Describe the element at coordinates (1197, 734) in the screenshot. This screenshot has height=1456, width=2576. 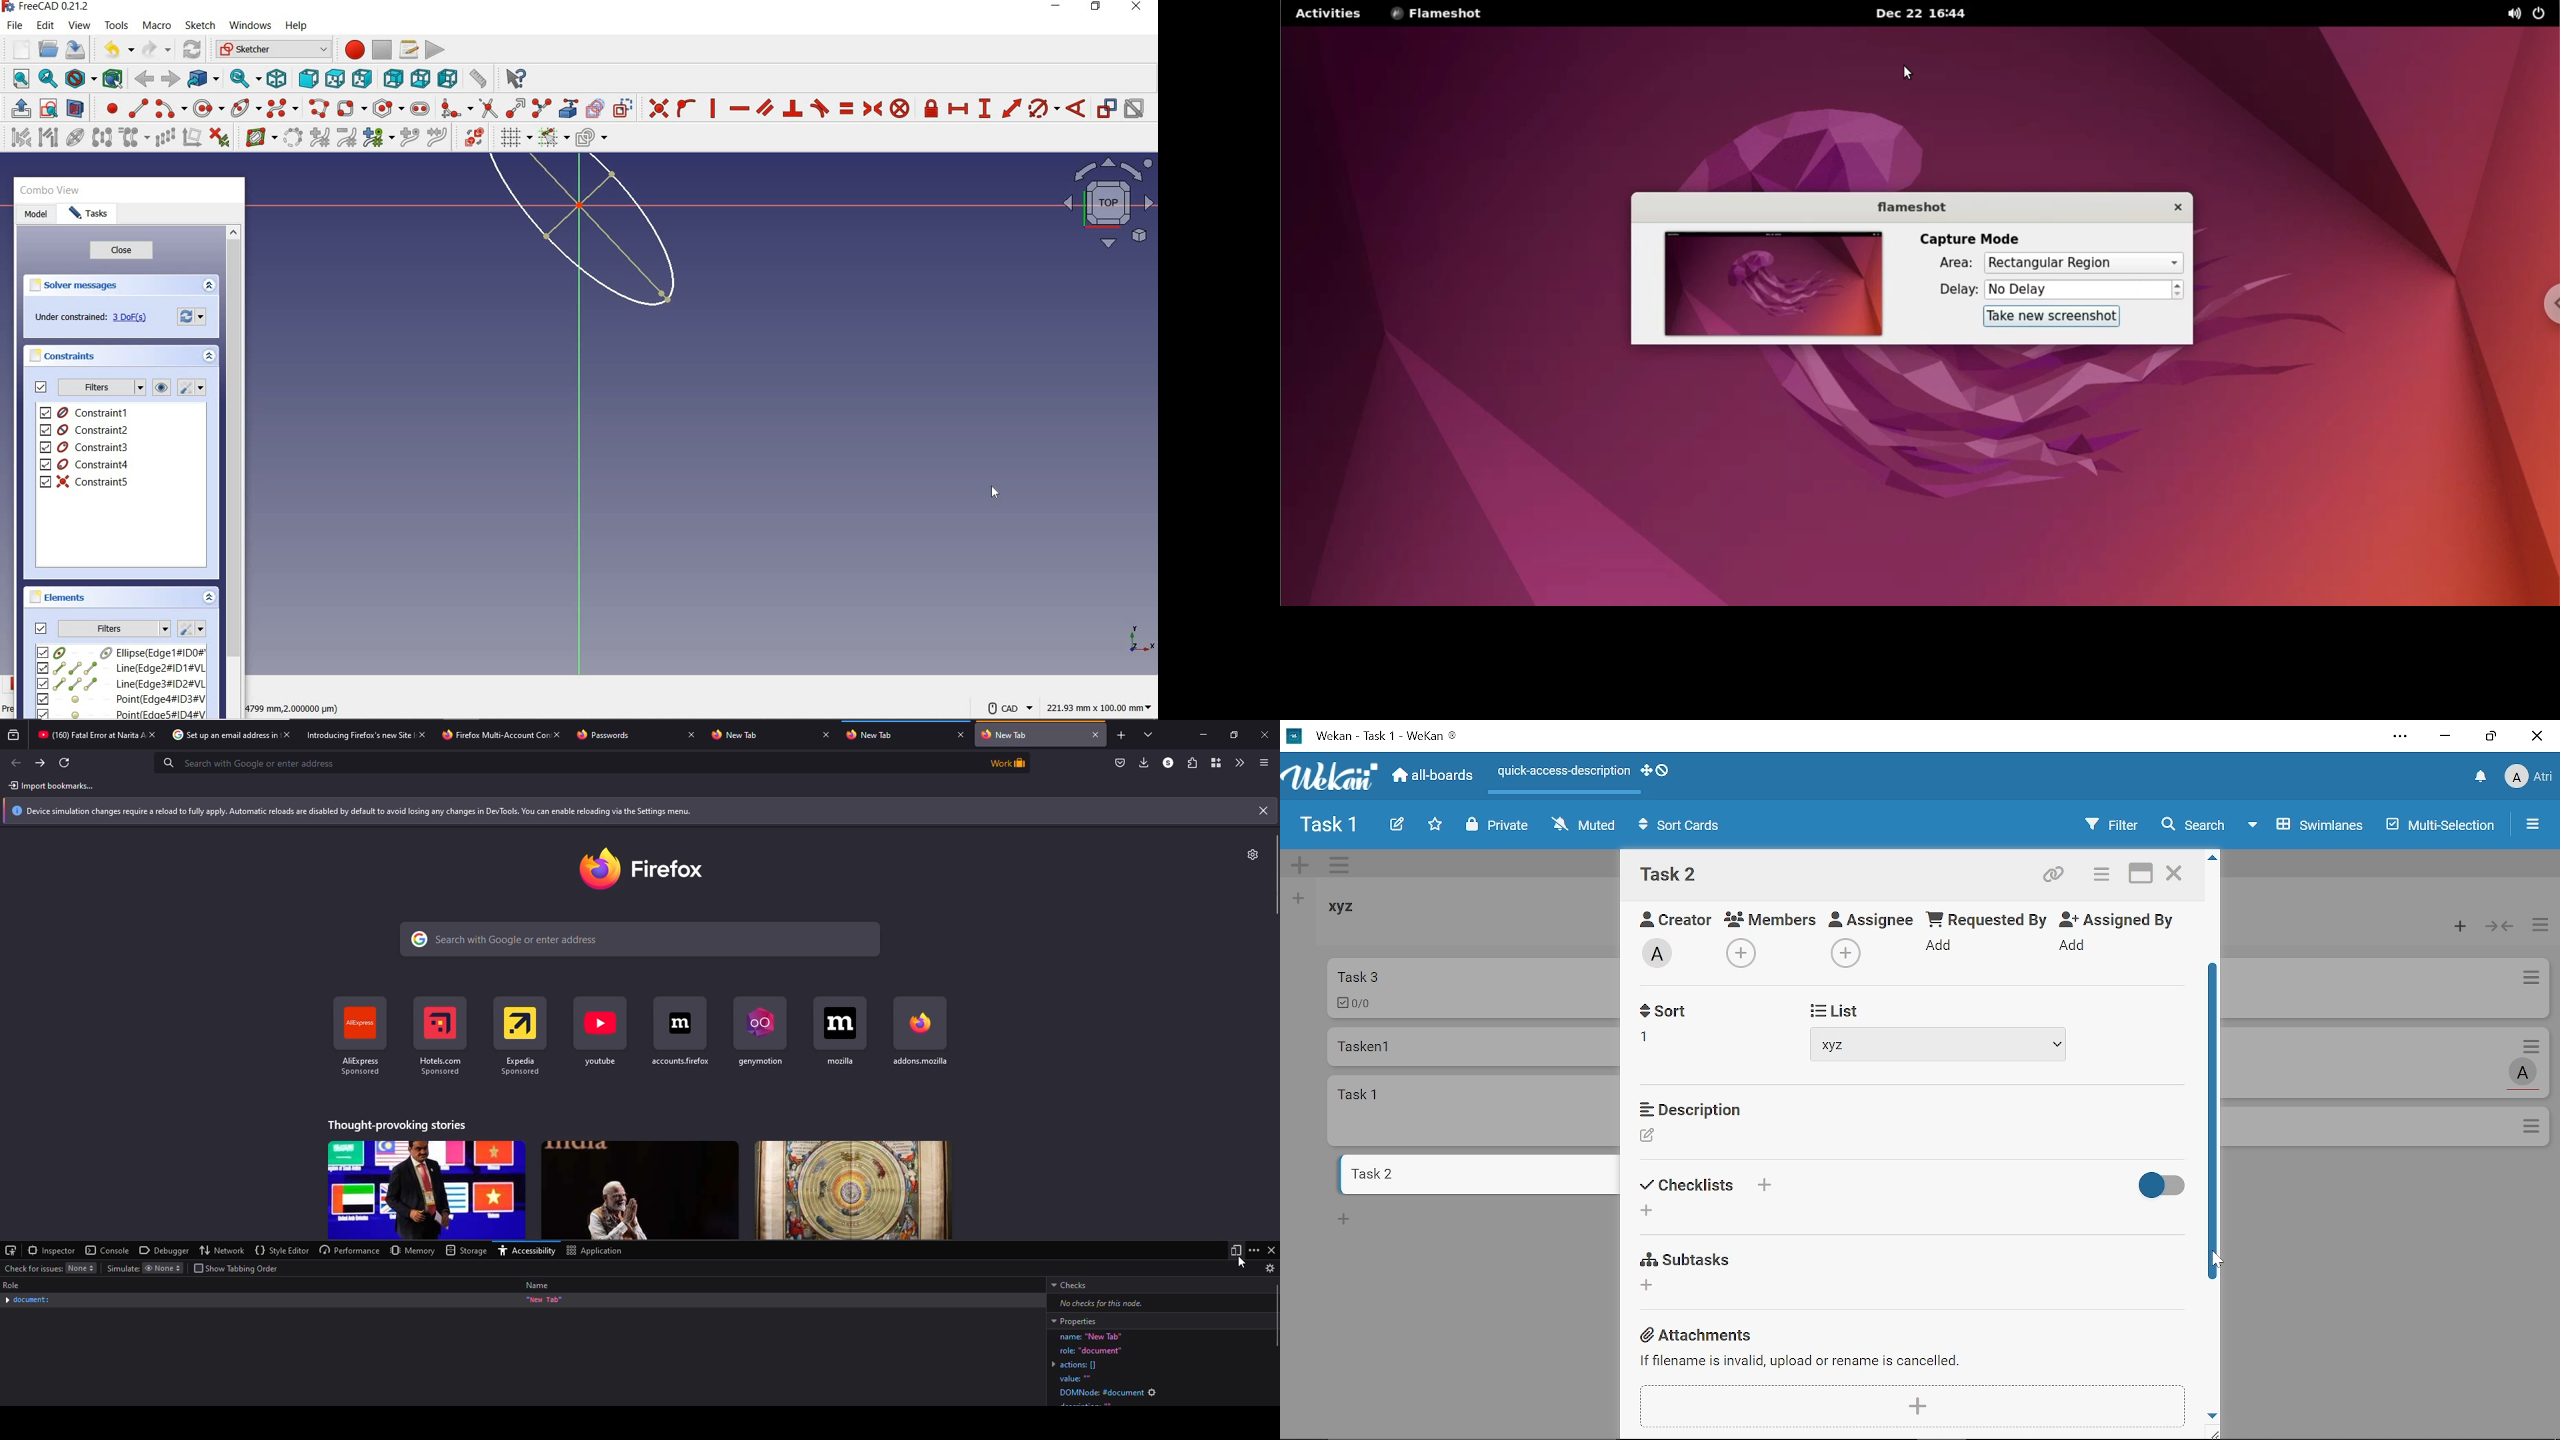
I see `minimize` at that location.